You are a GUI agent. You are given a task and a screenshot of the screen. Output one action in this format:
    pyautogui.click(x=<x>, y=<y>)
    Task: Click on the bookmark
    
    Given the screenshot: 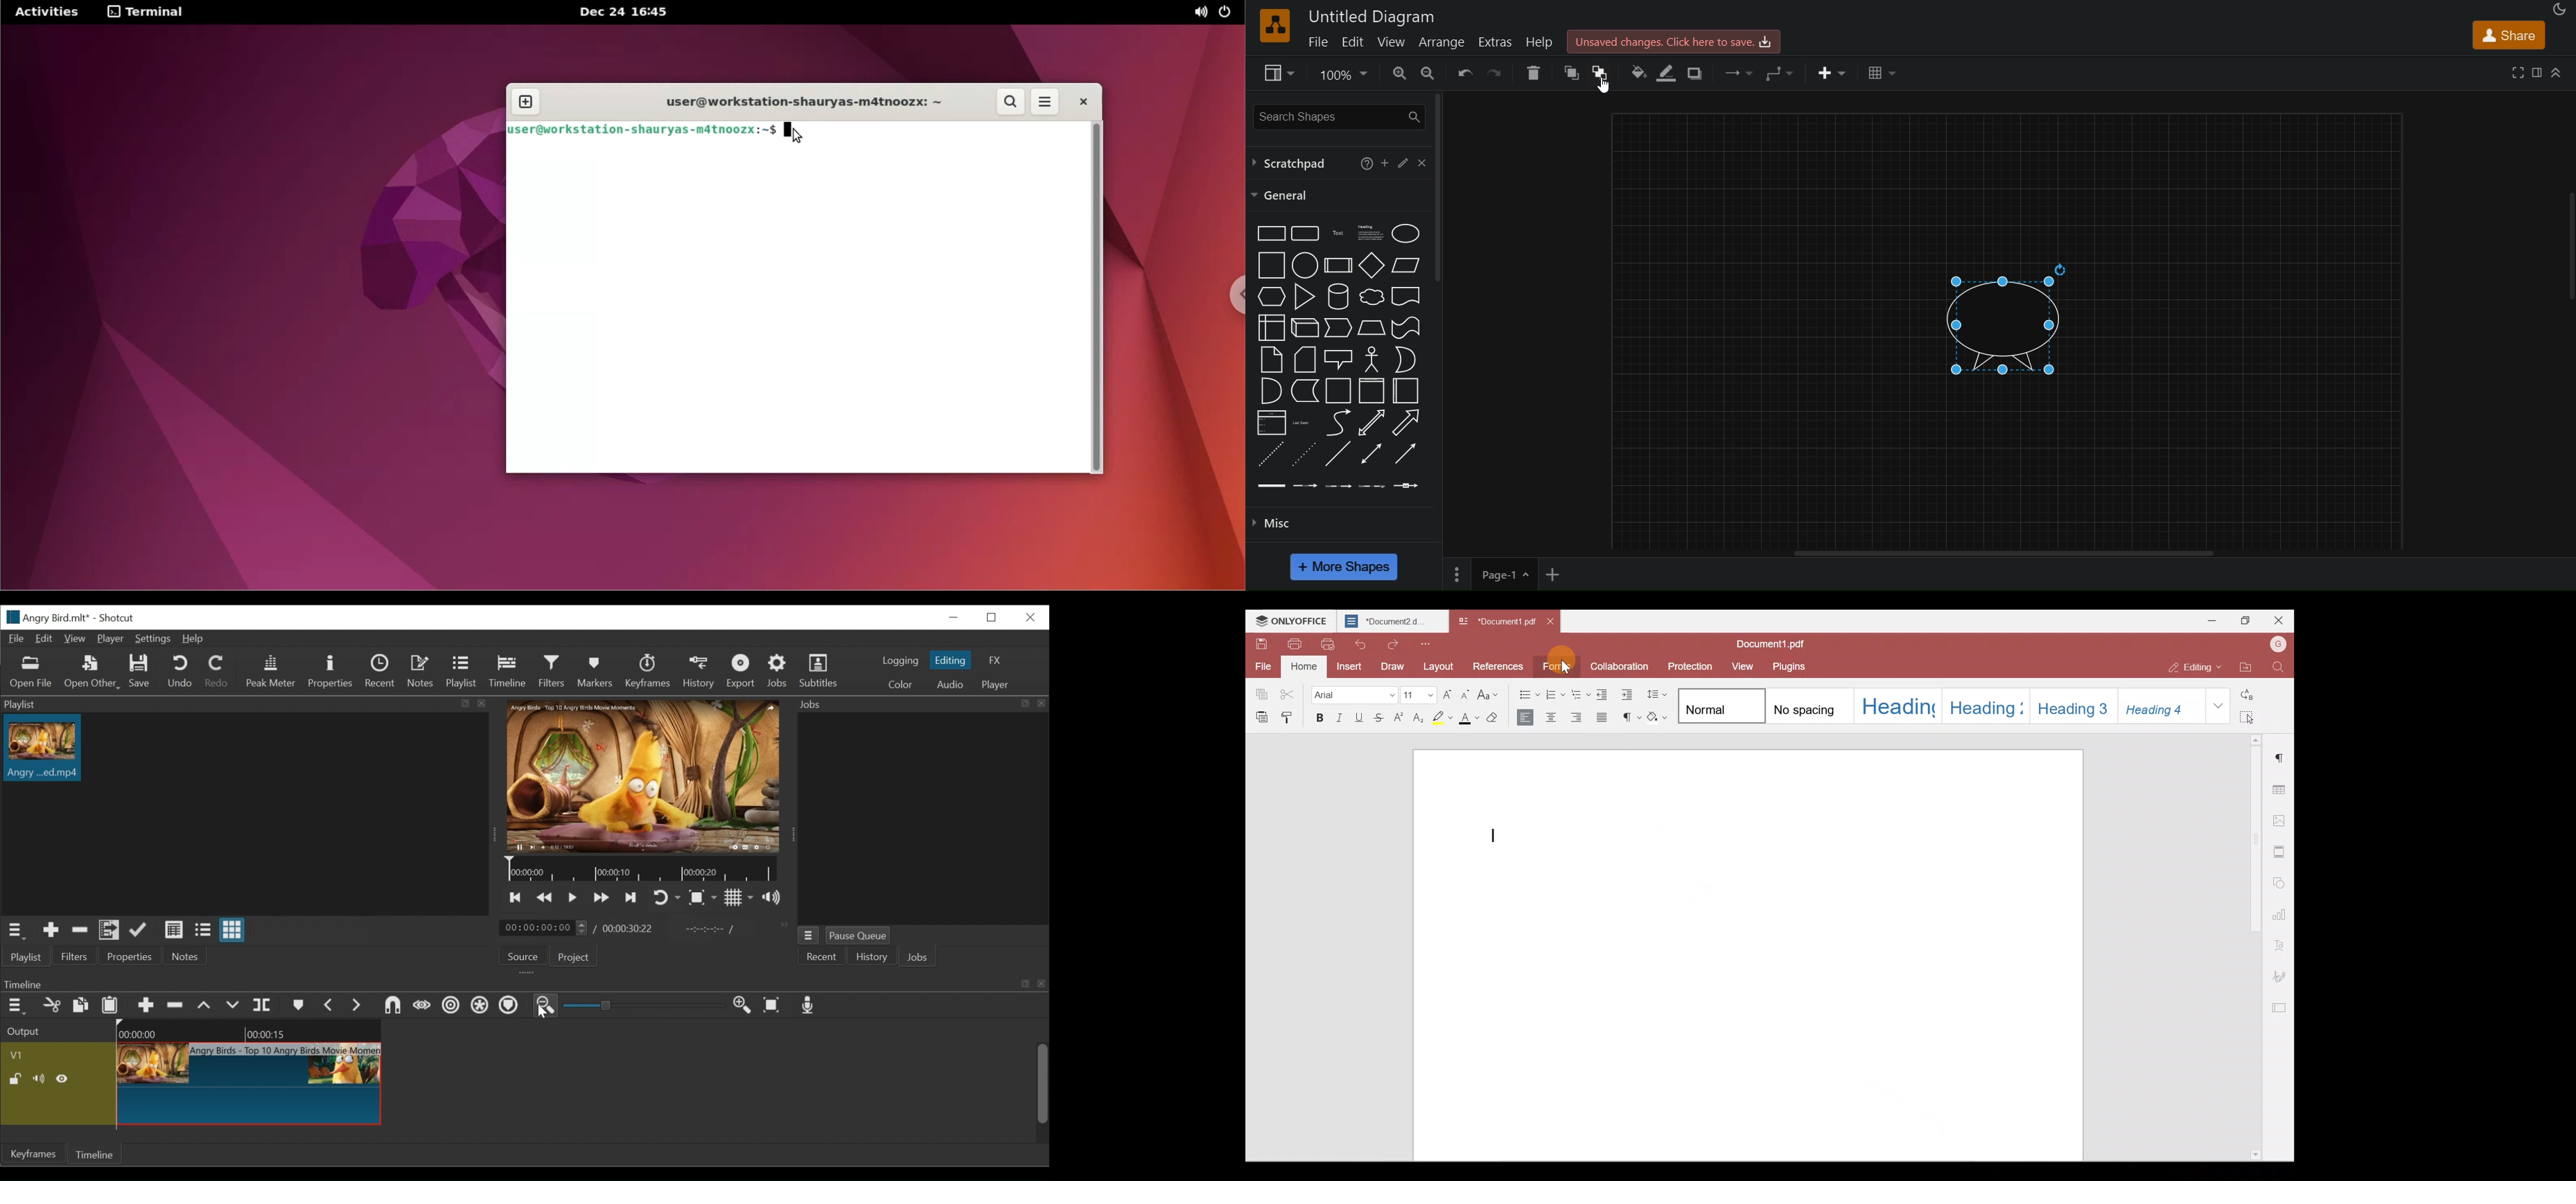 What is the action you would take?
    pyautogui.click(x=299, y=1007)
    